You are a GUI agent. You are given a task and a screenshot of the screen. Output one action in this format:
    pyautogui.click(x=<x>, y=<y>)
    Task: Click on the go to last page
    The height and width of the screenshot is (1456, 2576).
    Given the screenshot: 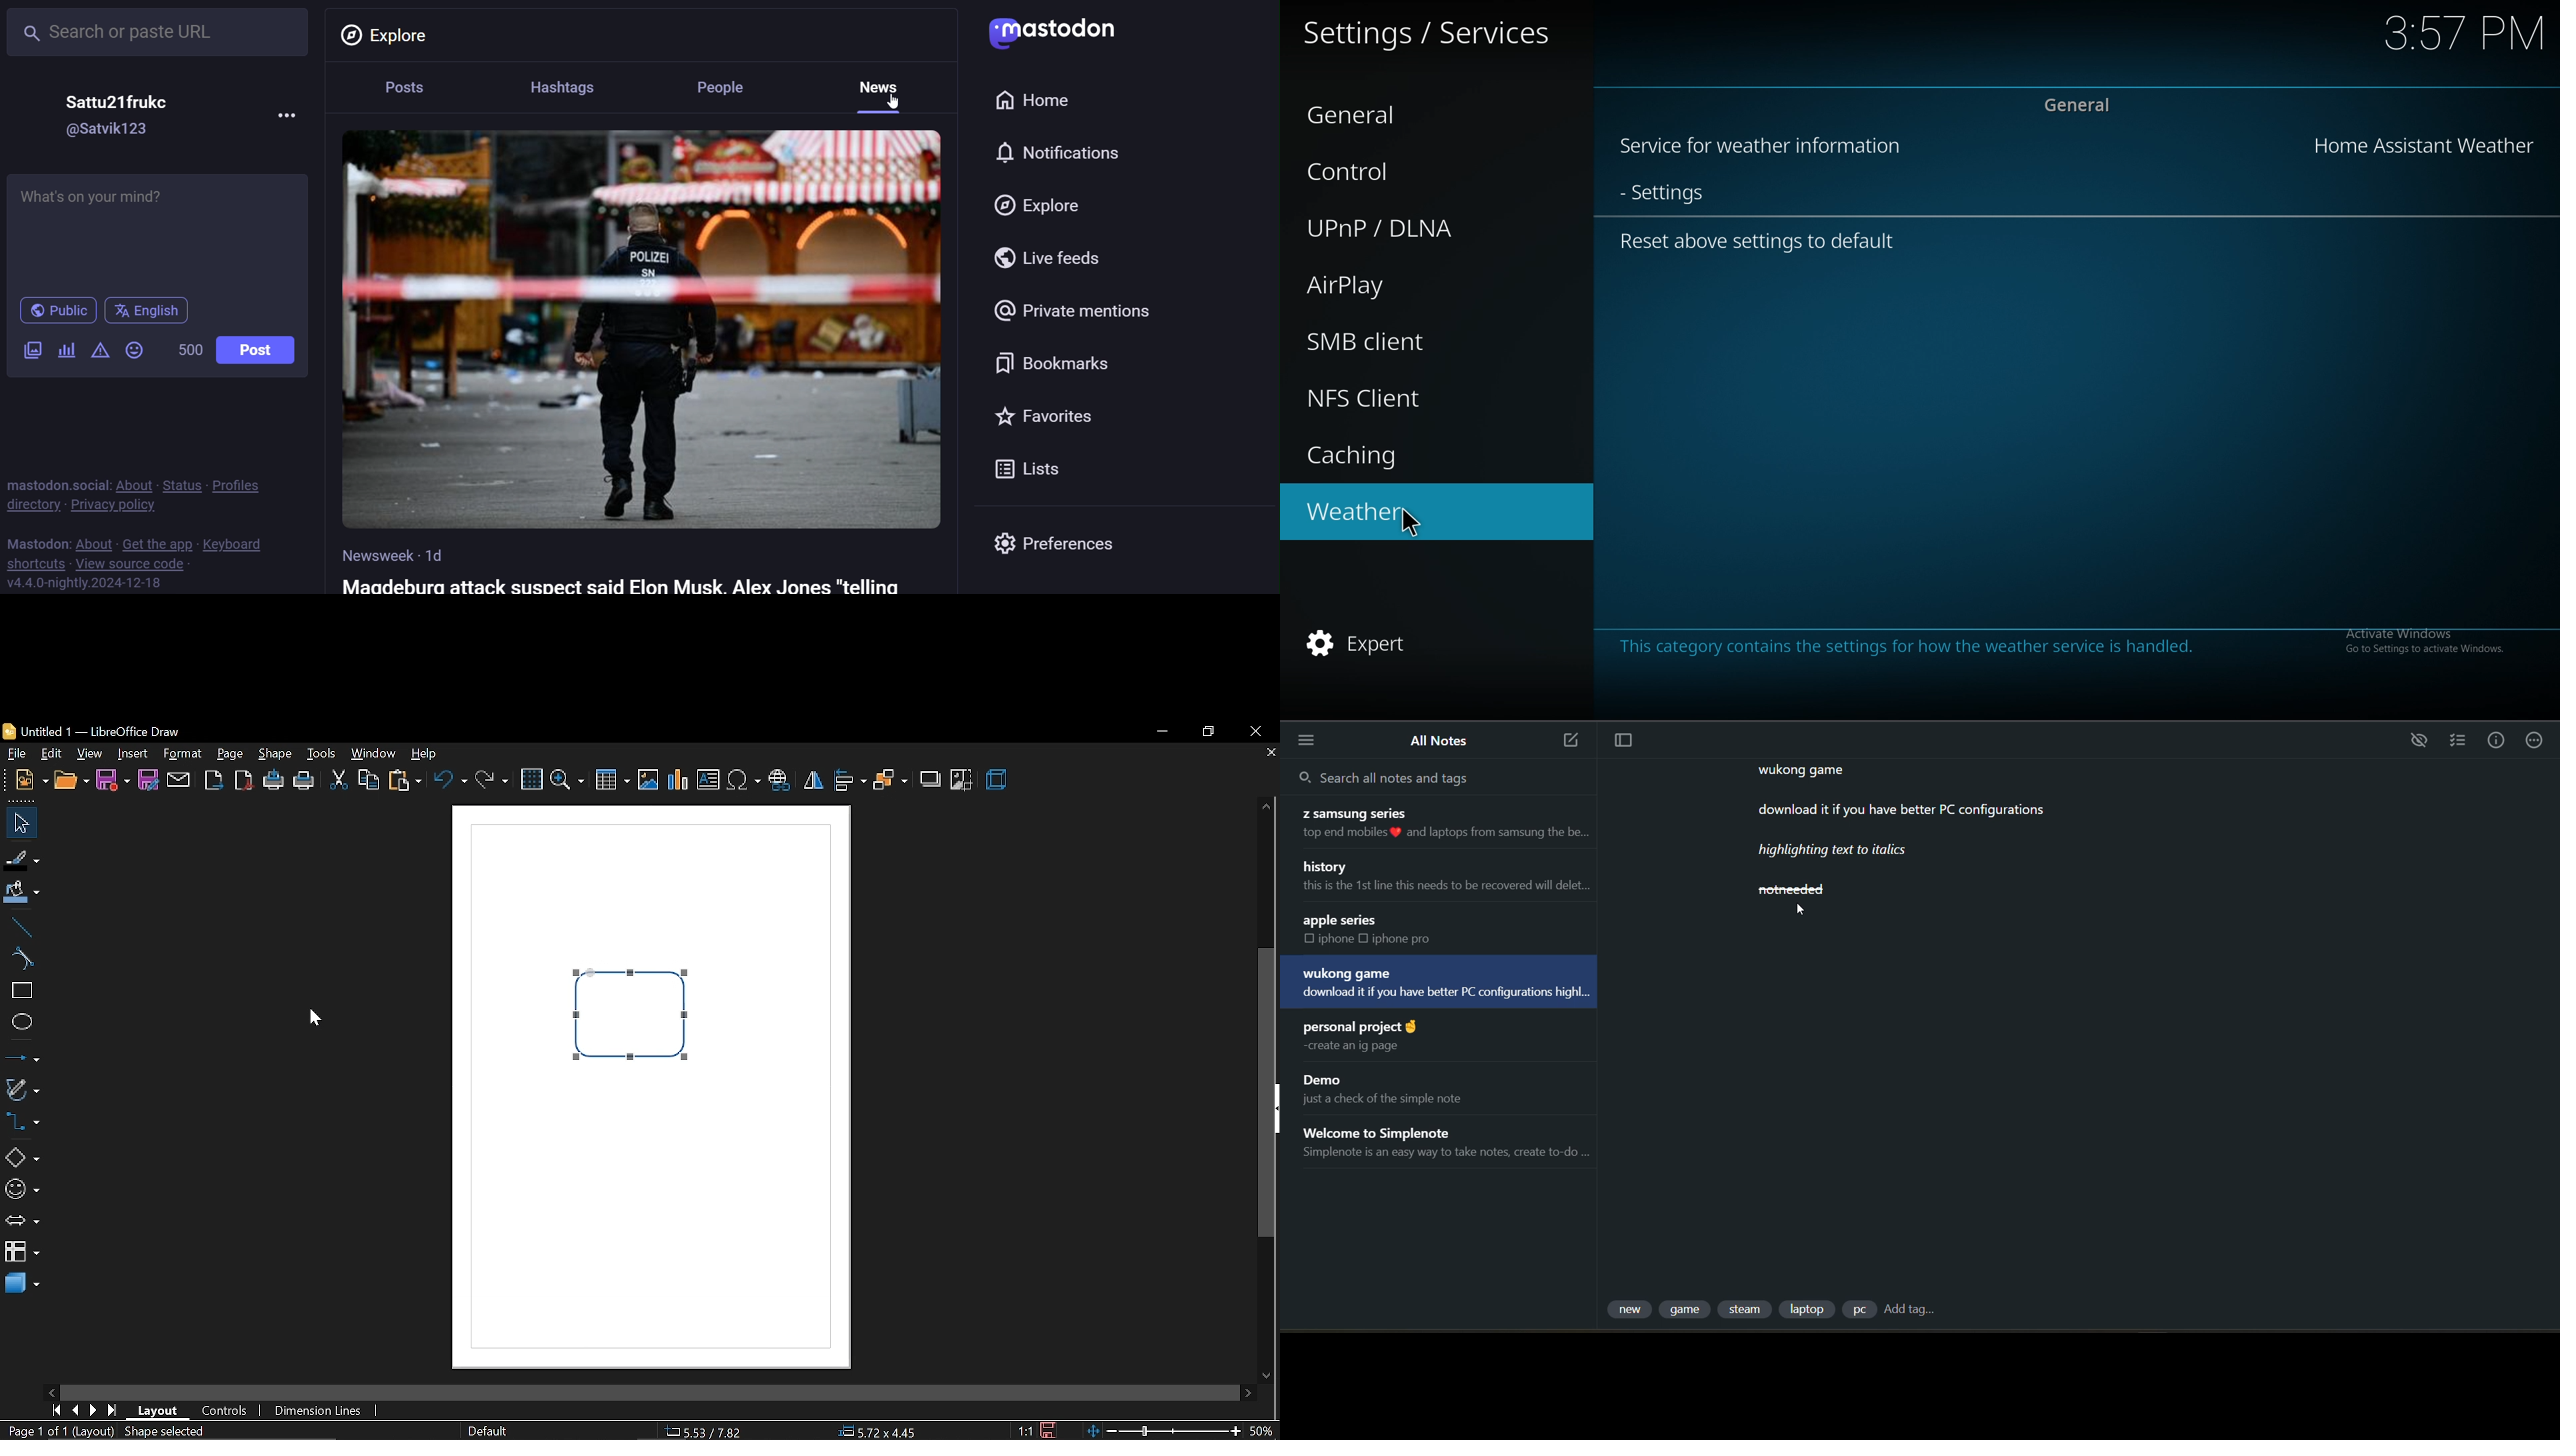 What is the action you would take?
    pyautogui.click(x=112, y=1410)
    